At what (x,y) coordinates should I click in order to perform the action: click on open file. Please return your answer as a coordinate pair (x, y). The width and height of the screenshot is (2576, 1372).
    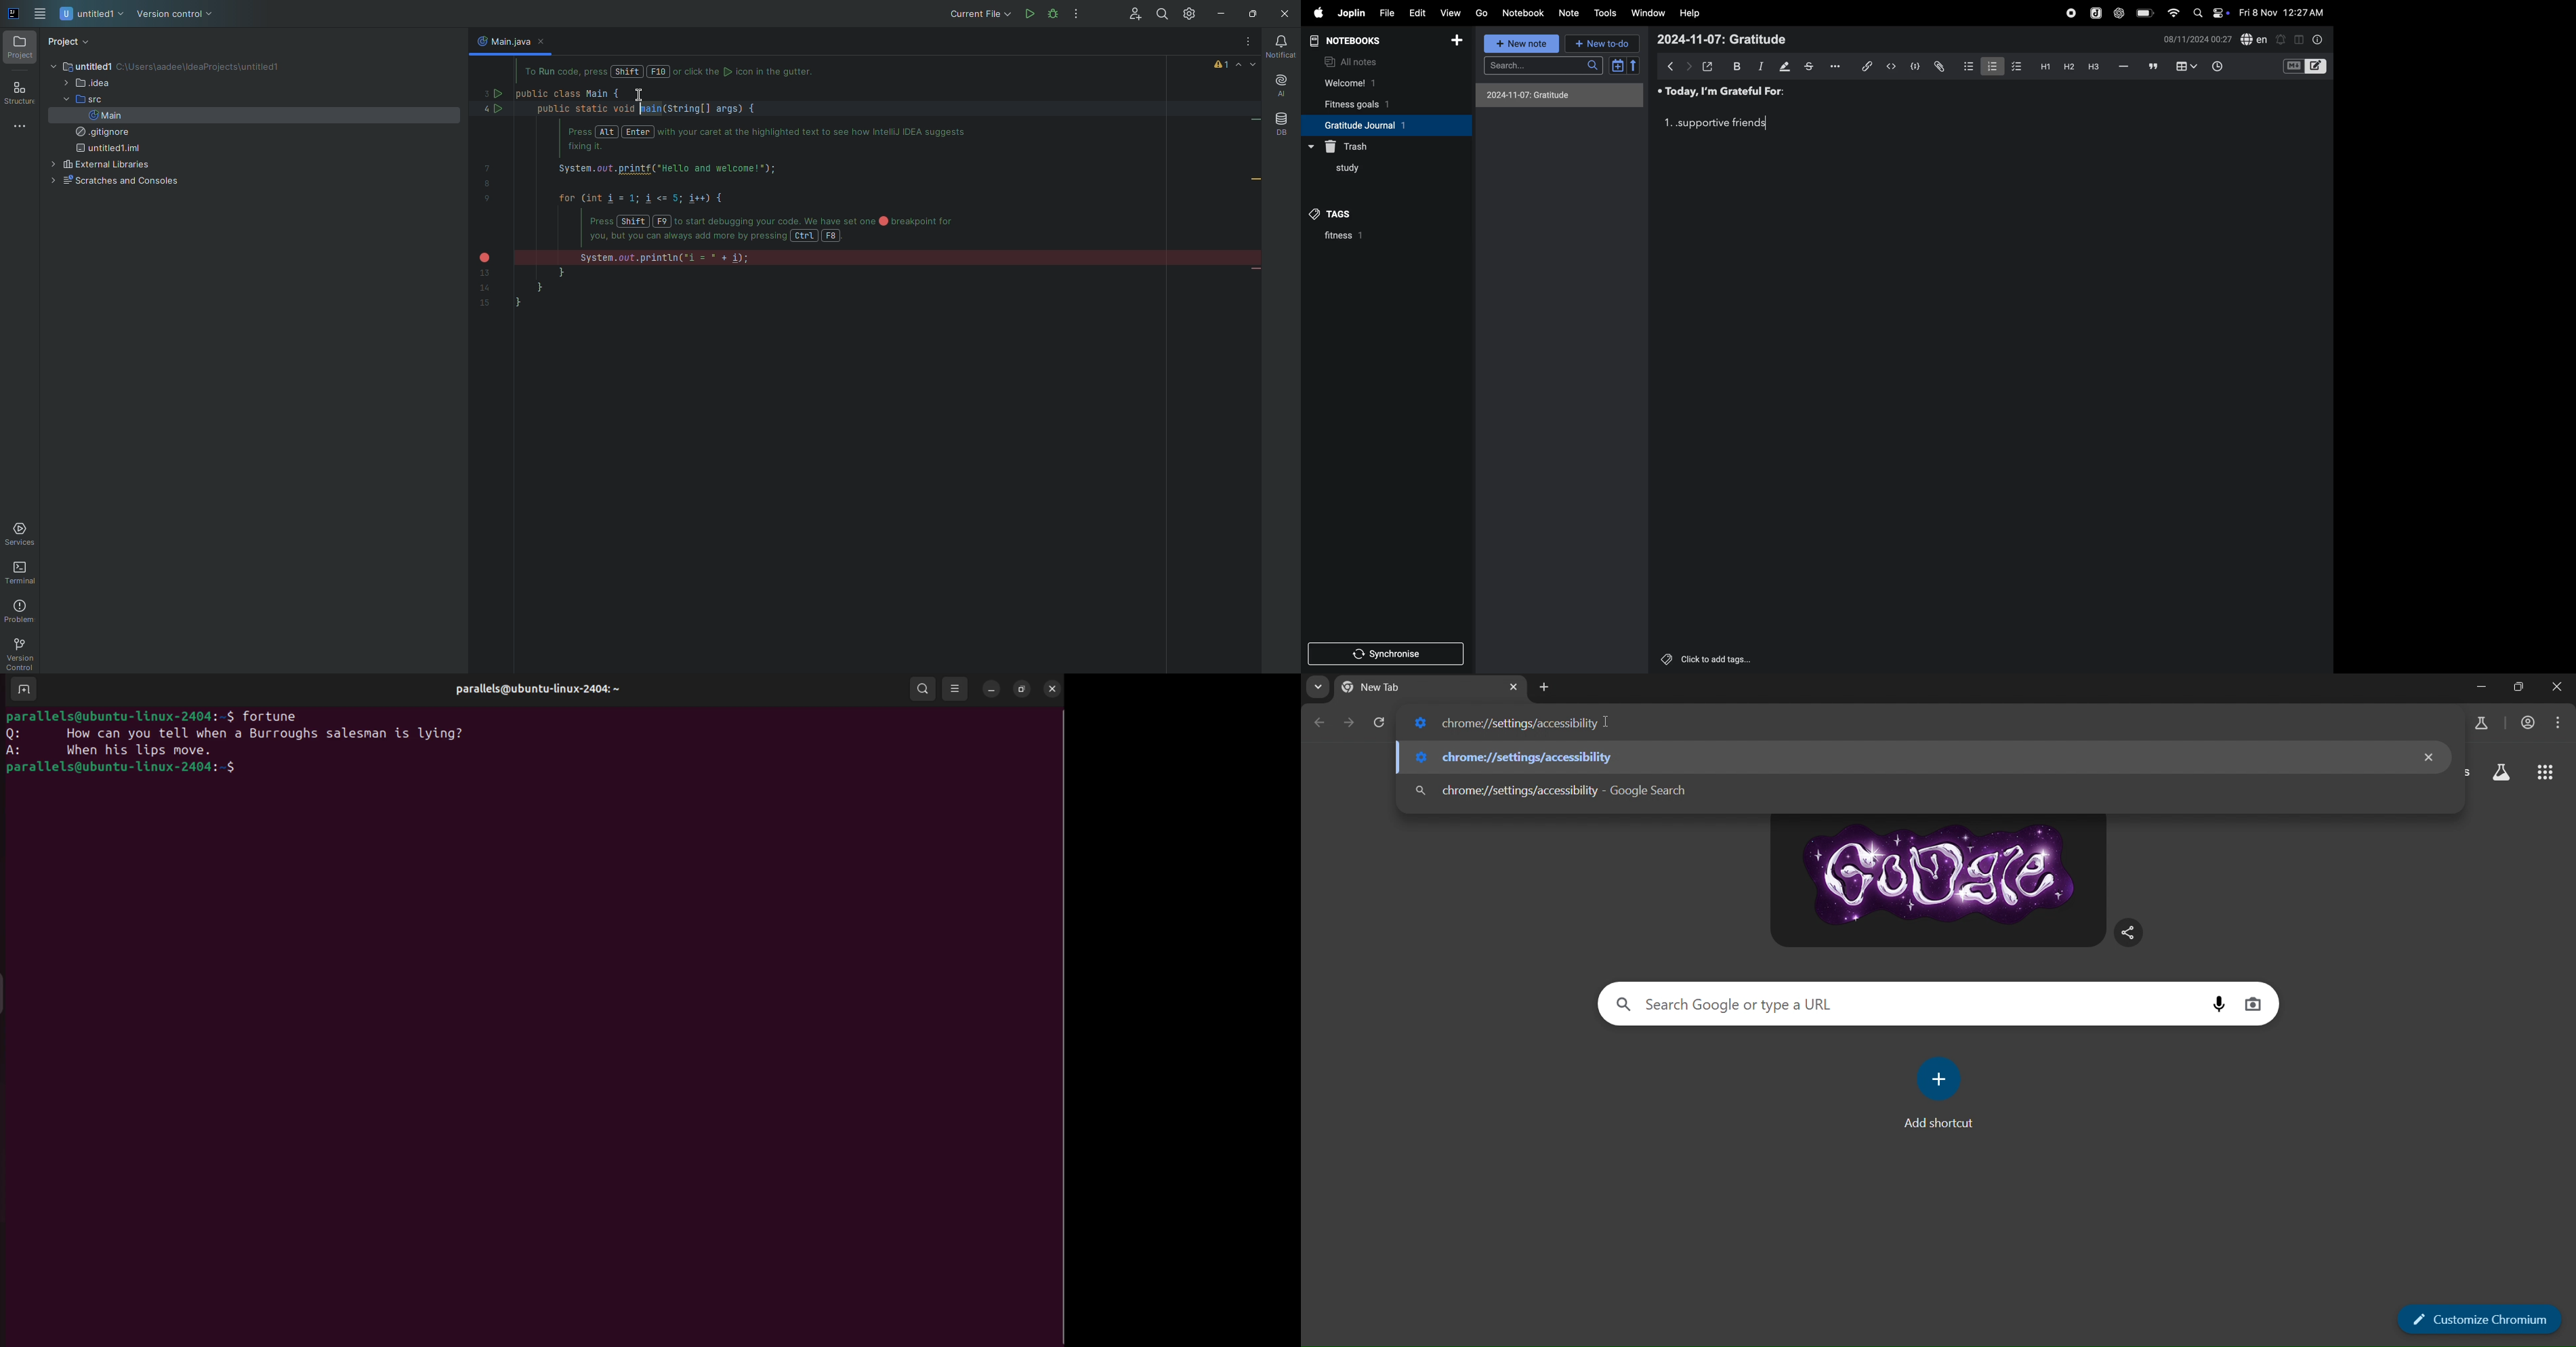
    Looking at the image, I should click on (1708, 66).